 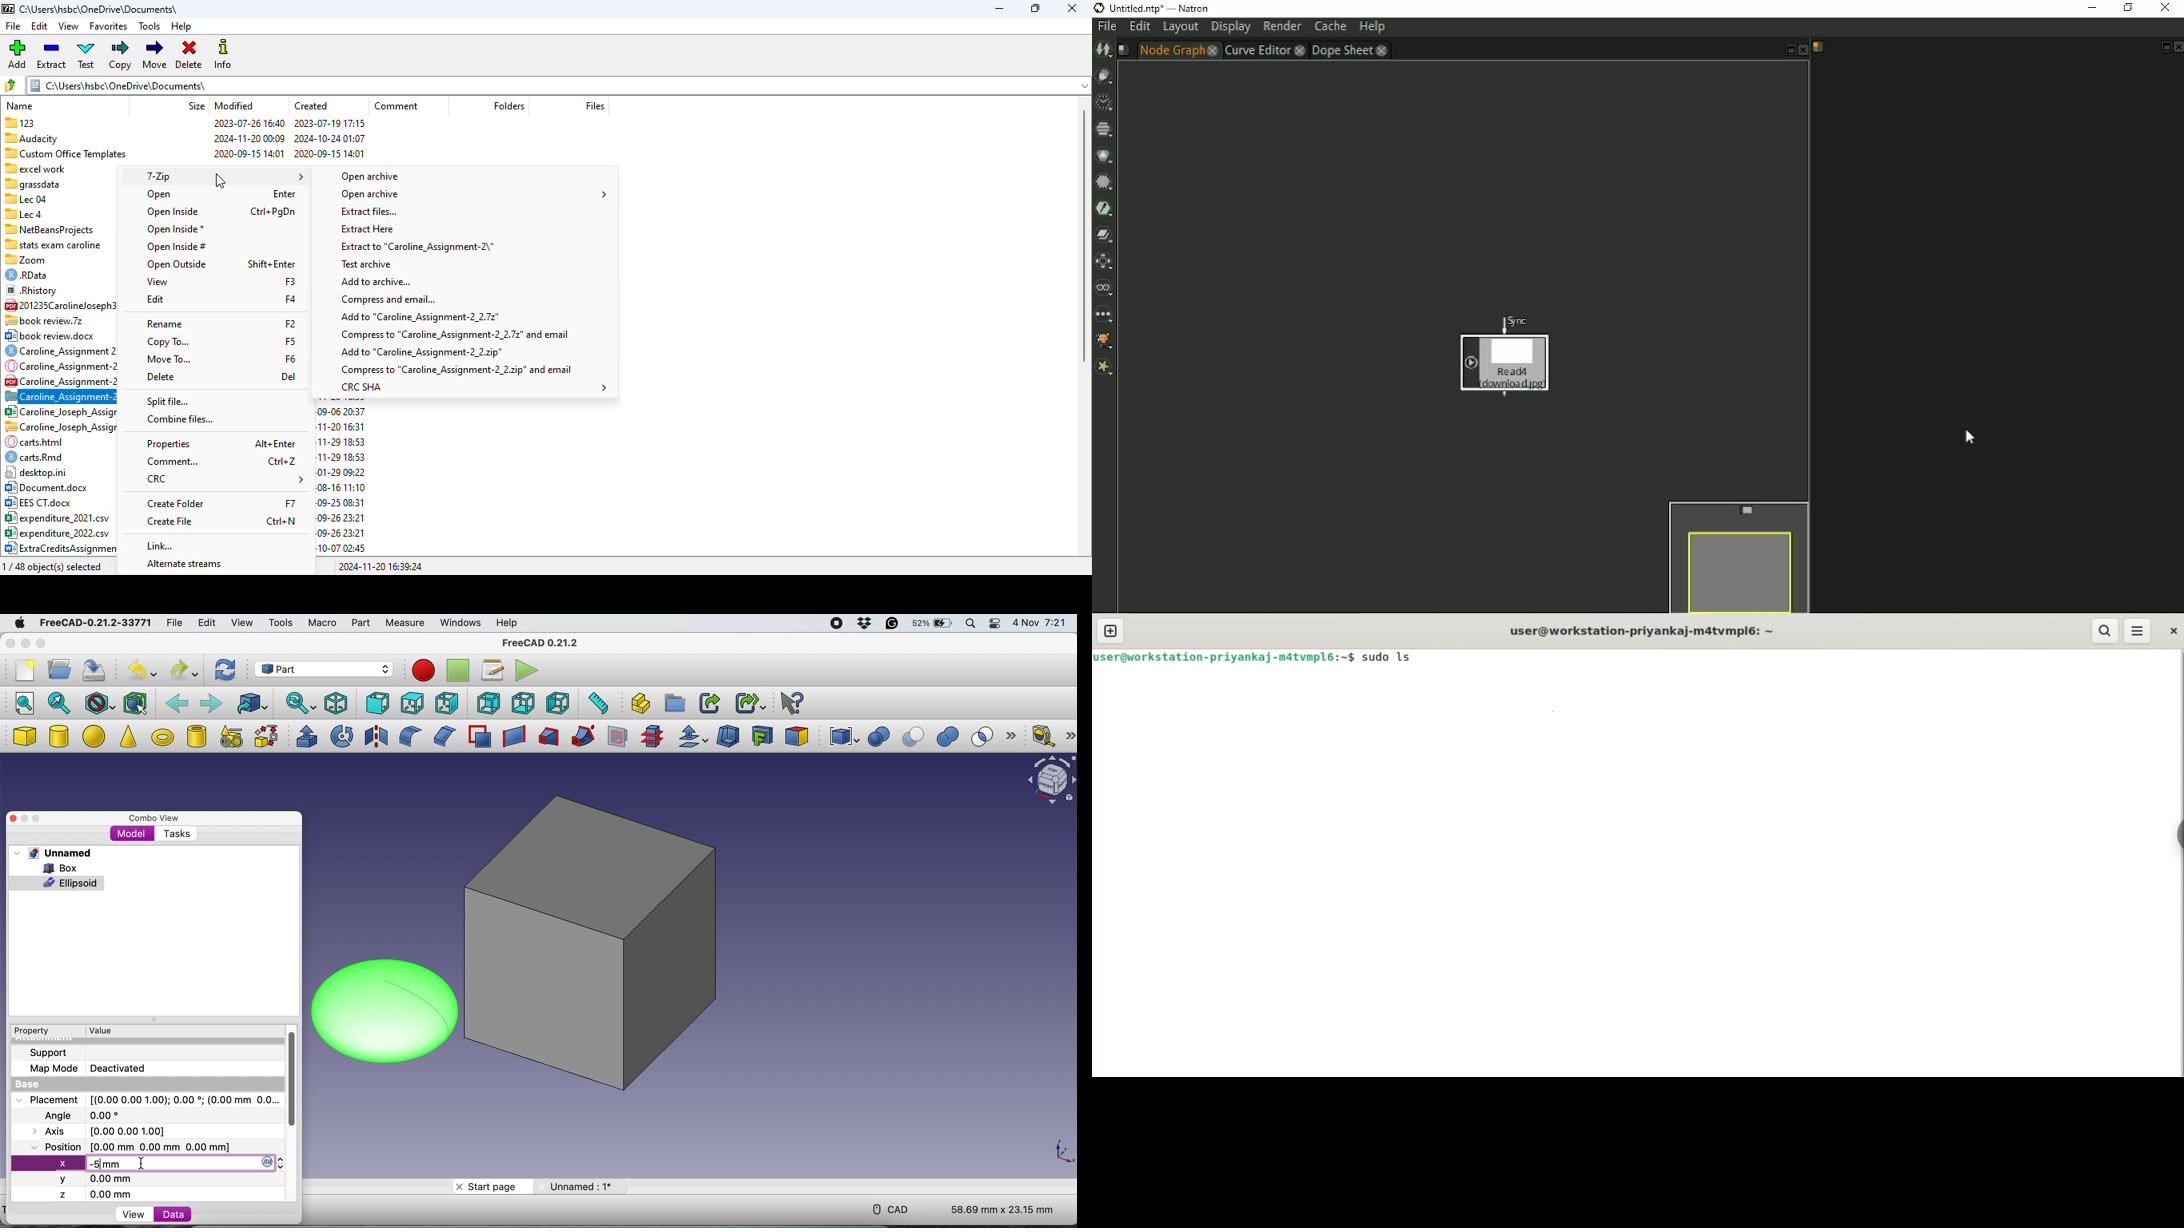 What do you see at coordinates (487, 703) in the screenshot?
I see `rear` at bounding box center [487, 703].